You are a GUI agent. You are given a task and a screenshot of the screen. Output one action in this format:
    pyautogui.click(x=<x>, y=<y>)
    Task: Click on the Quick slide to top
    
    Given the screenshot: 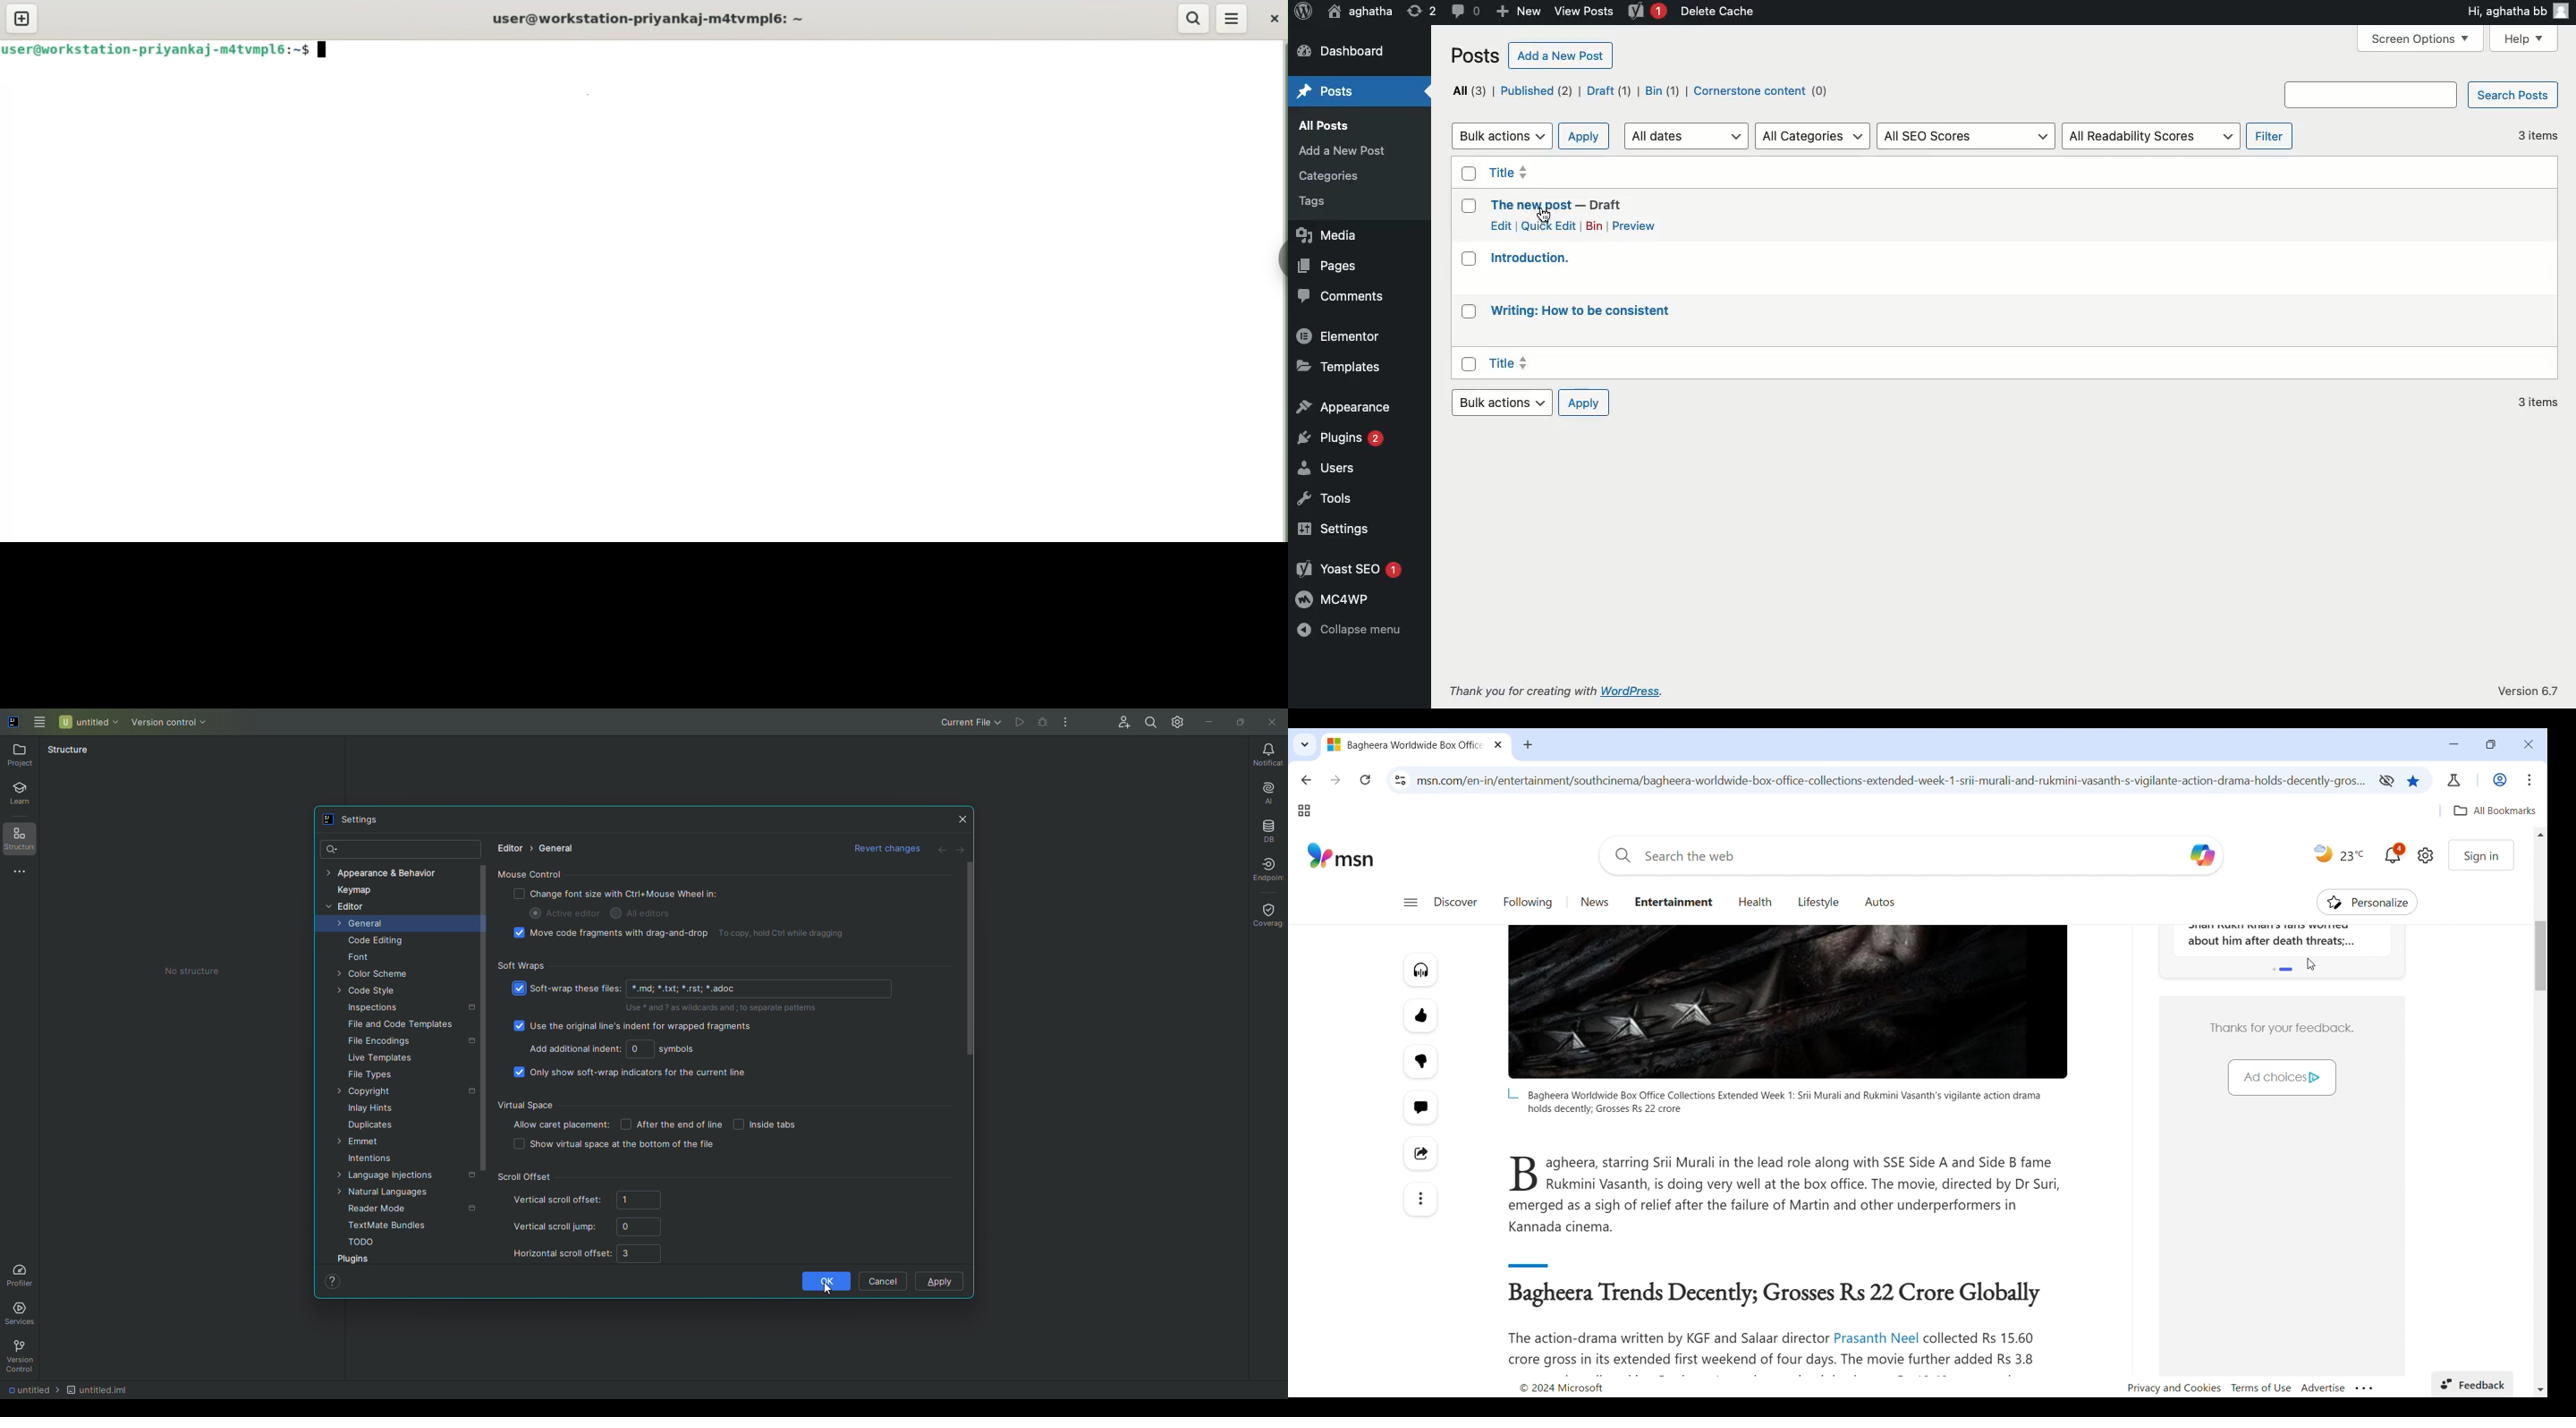 What is the action you would take?
    pyautogui.click(x=2541, y=834)
    